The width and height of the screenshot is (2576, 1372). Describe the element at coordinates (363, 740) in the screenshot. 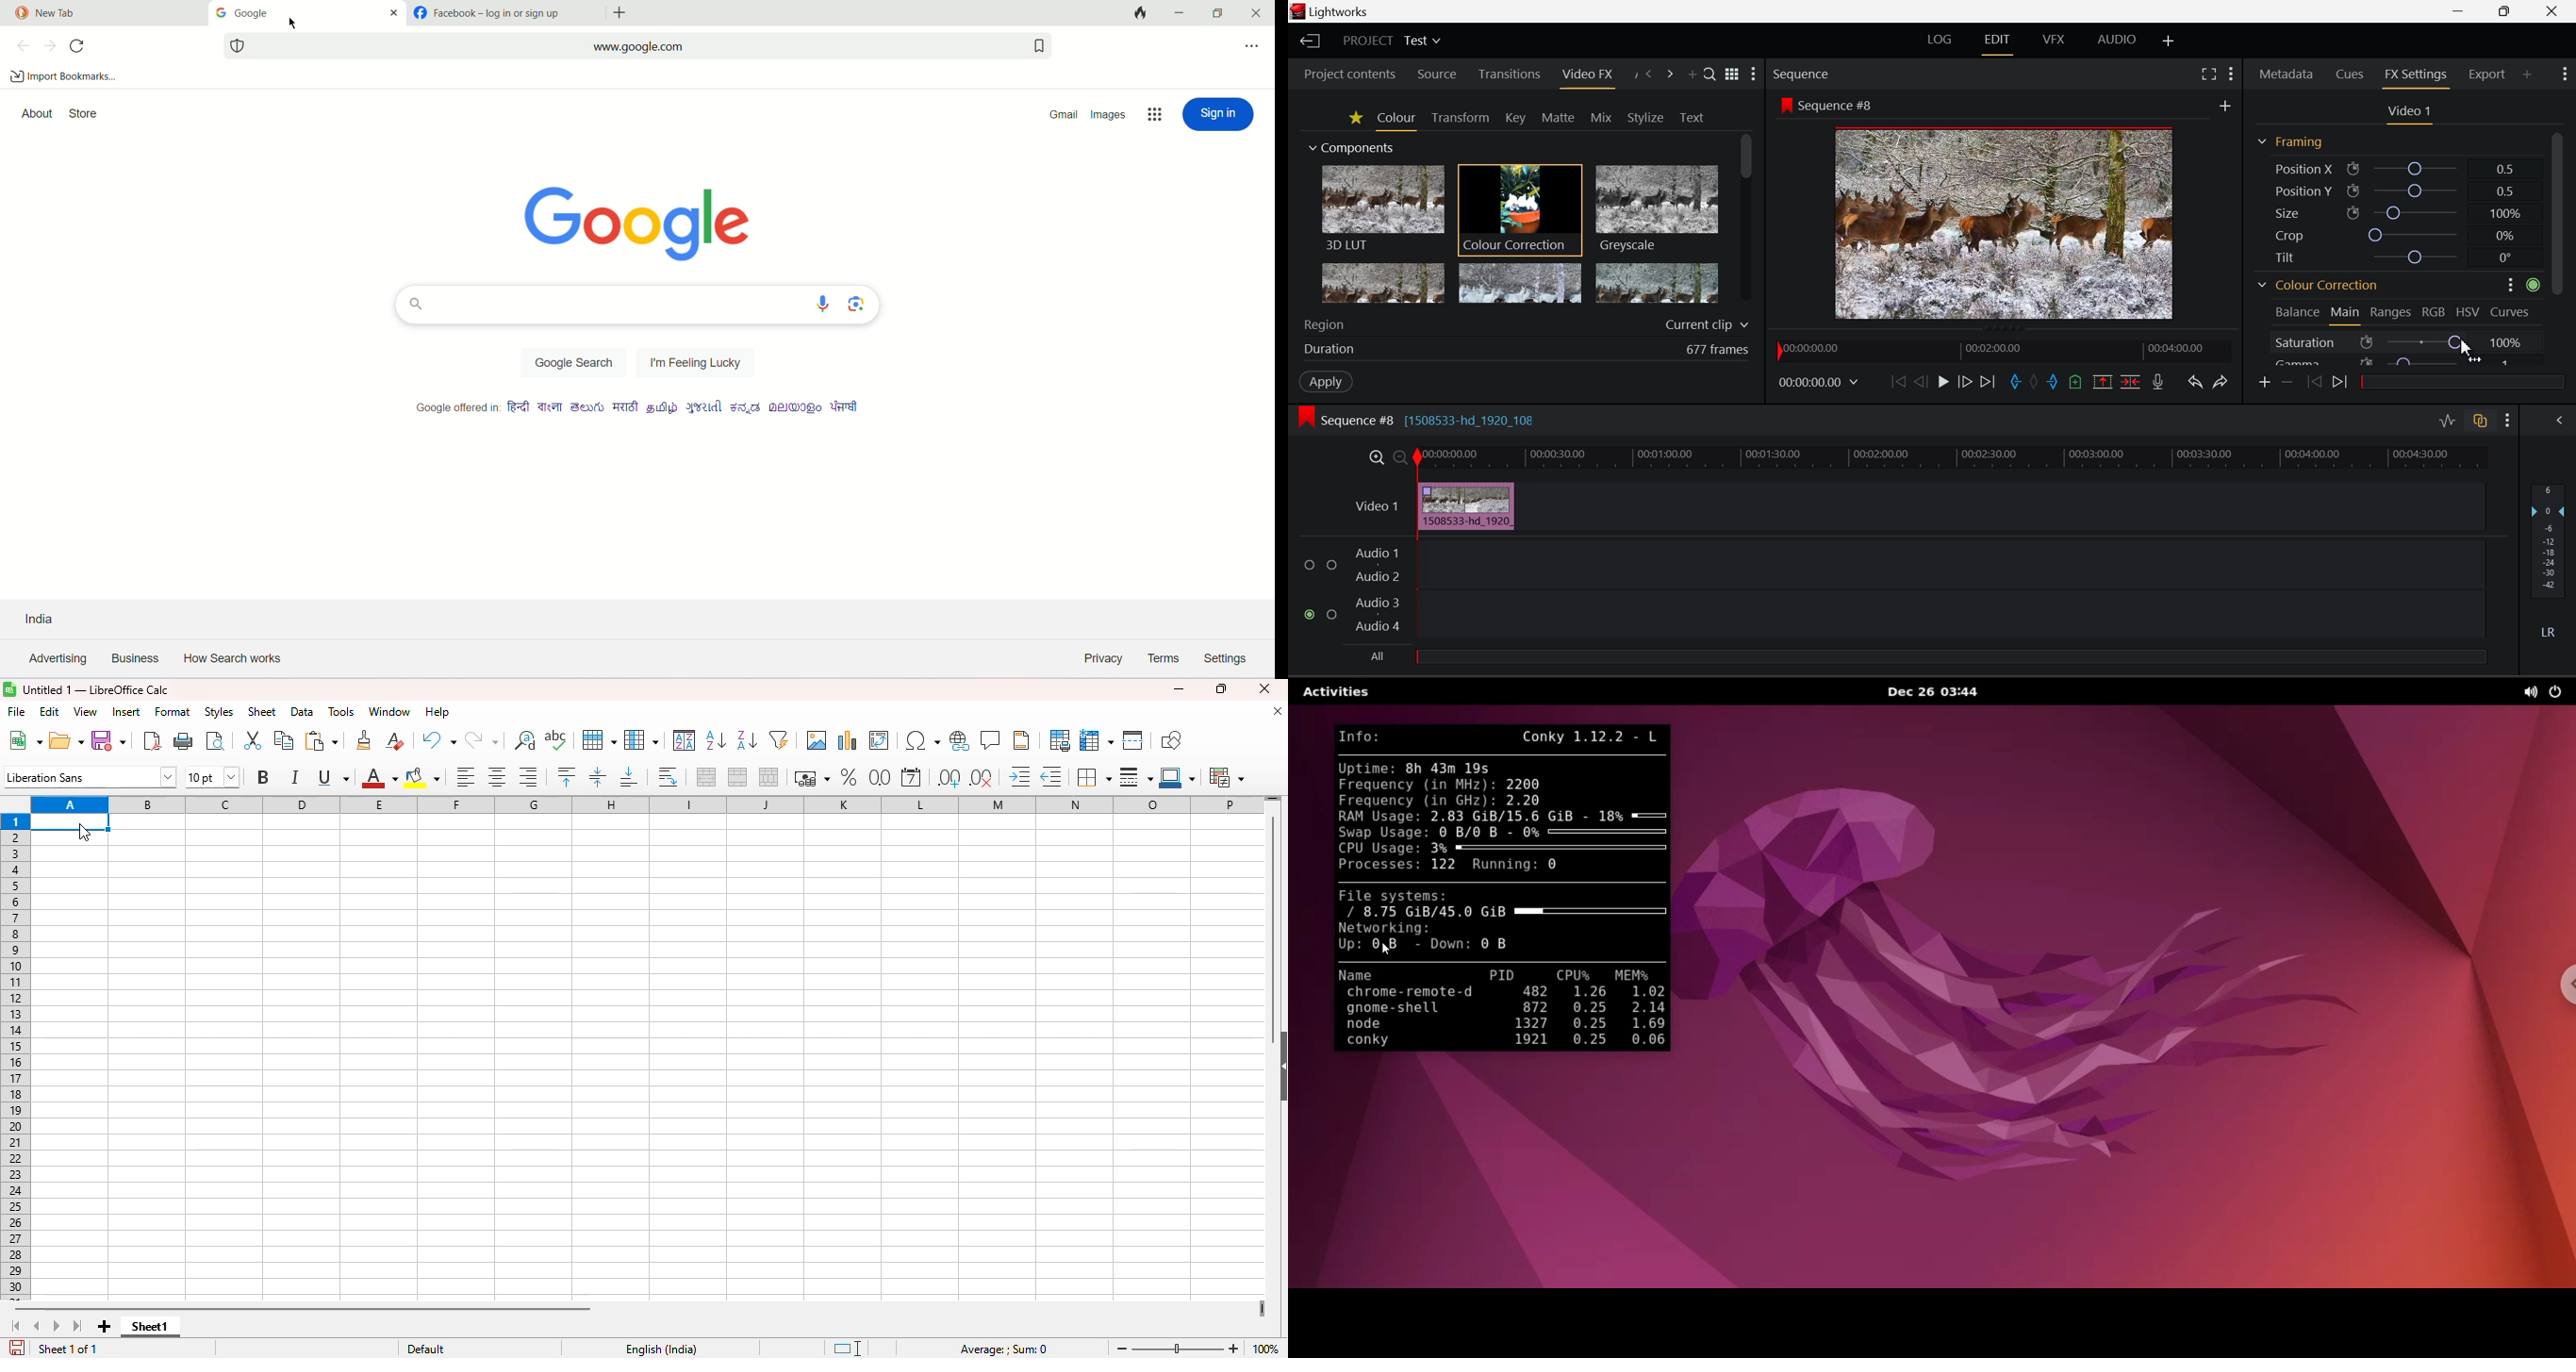

I see `clone formatting` at that location.